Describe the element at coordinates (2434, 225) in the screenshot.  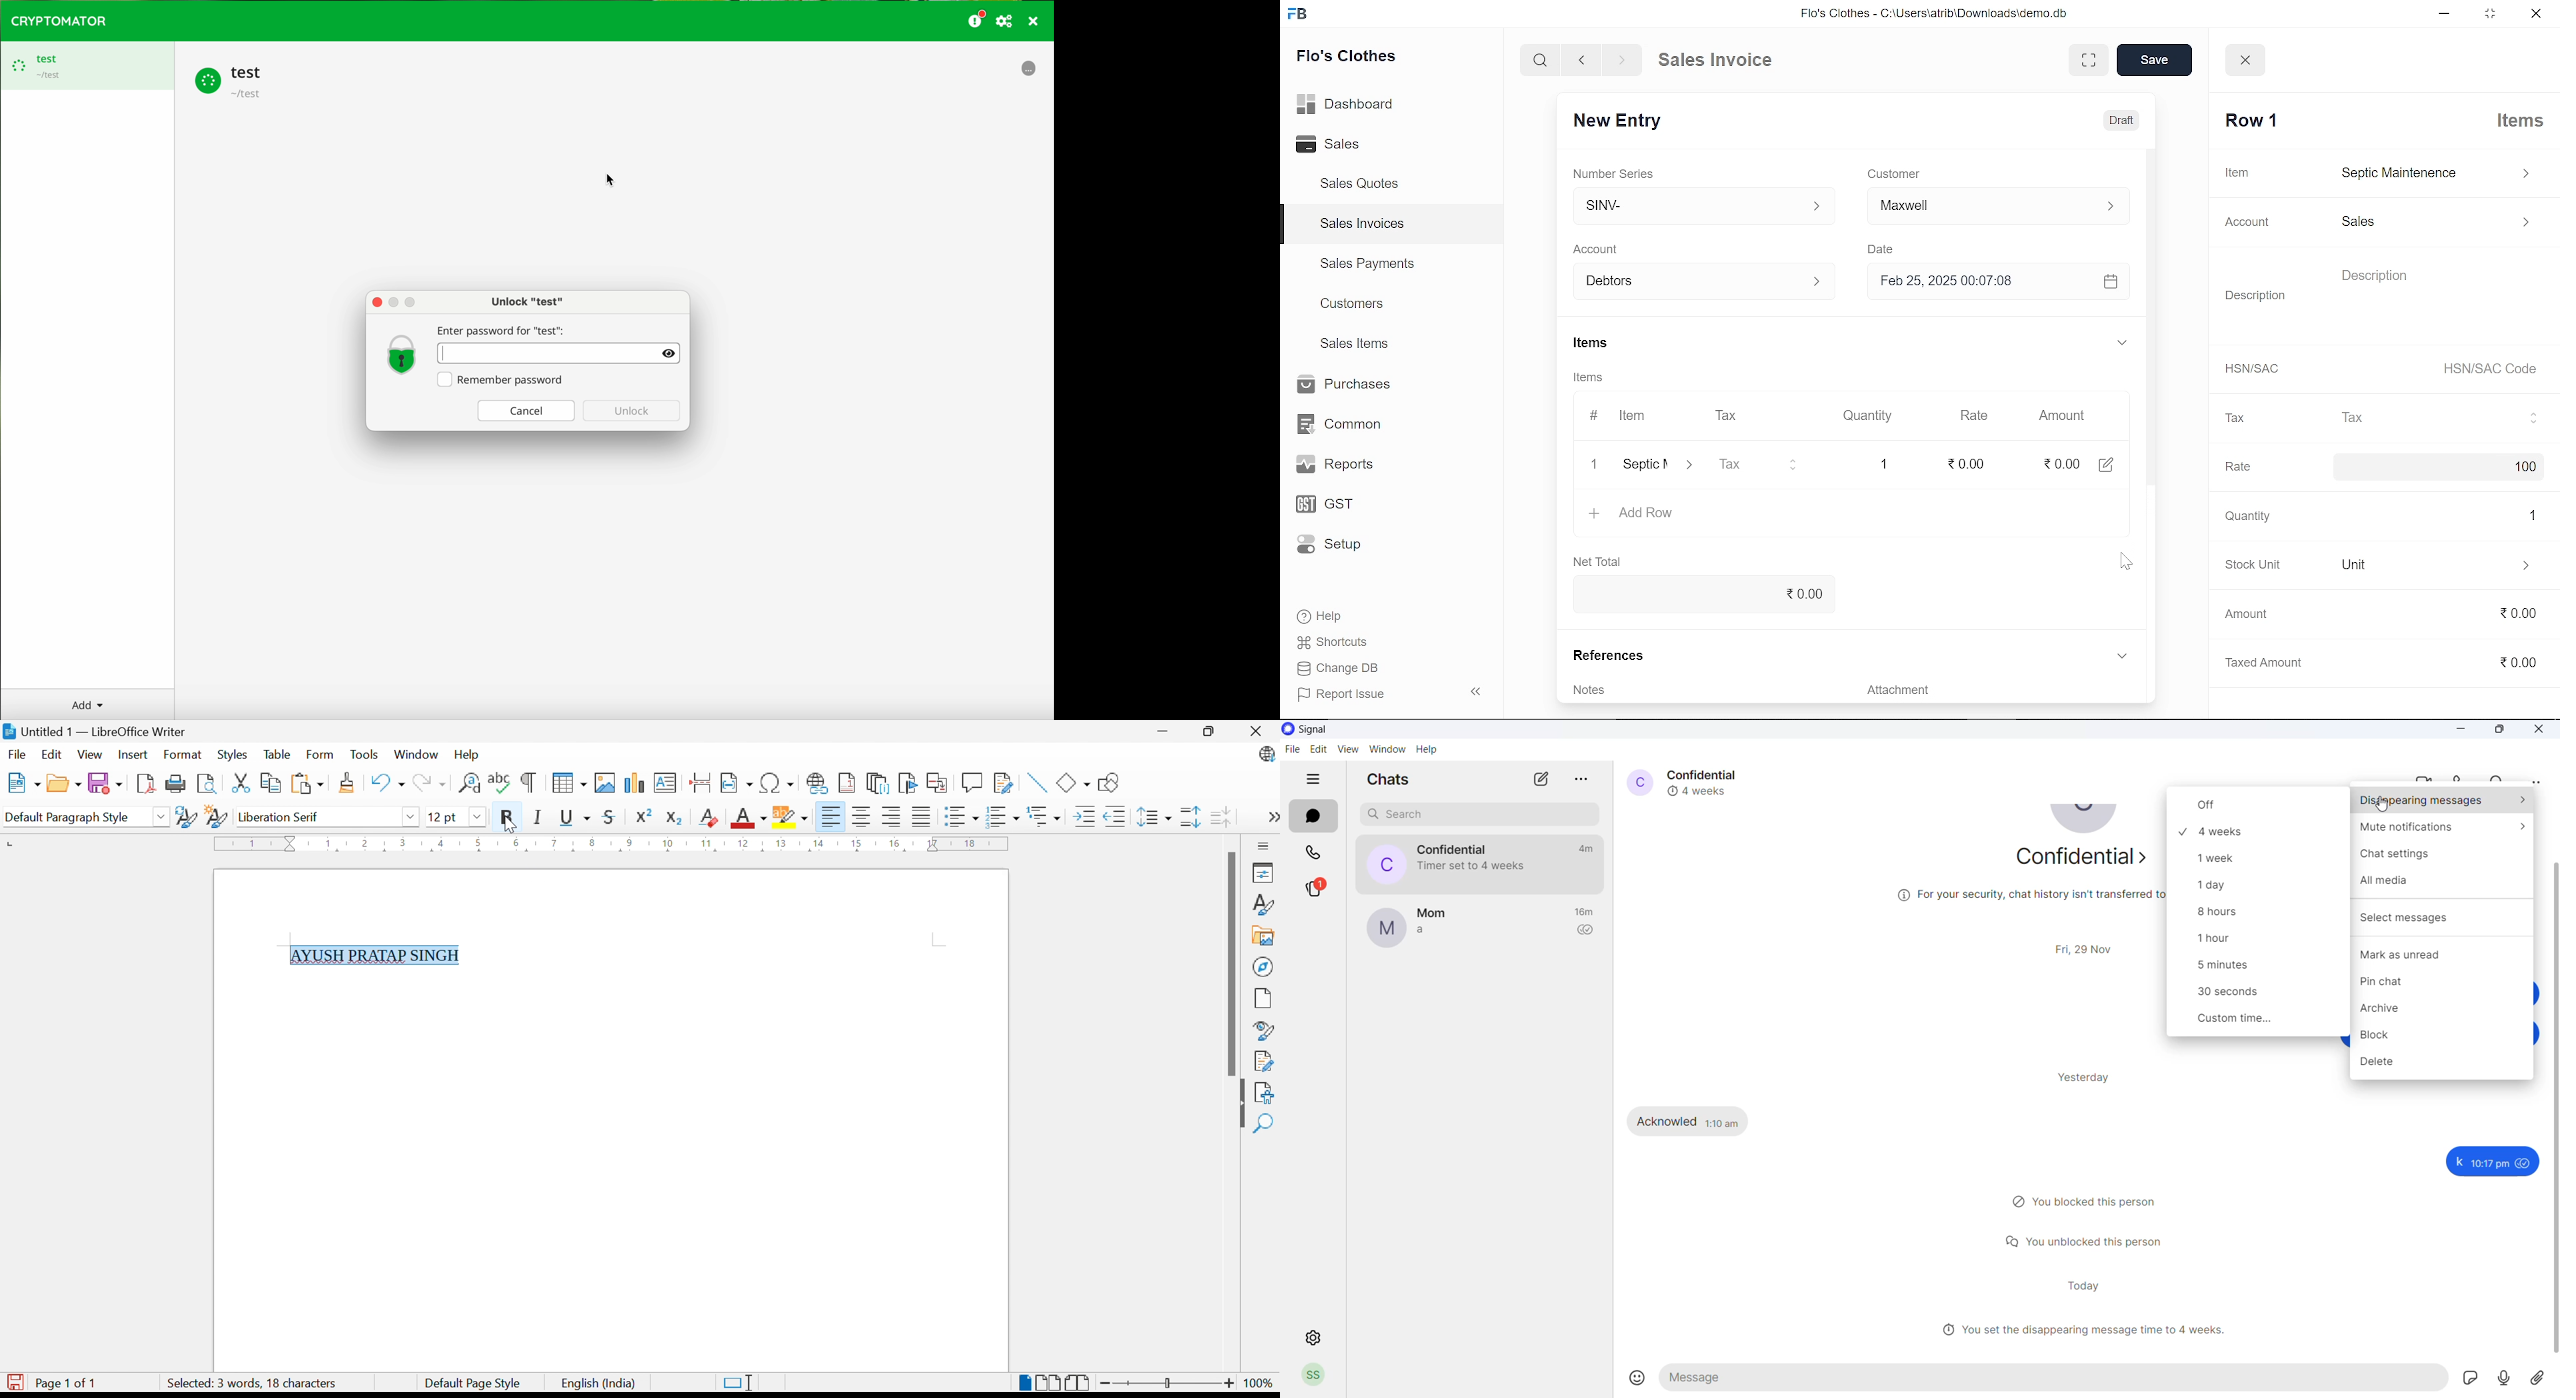
I see `sales` at that location.